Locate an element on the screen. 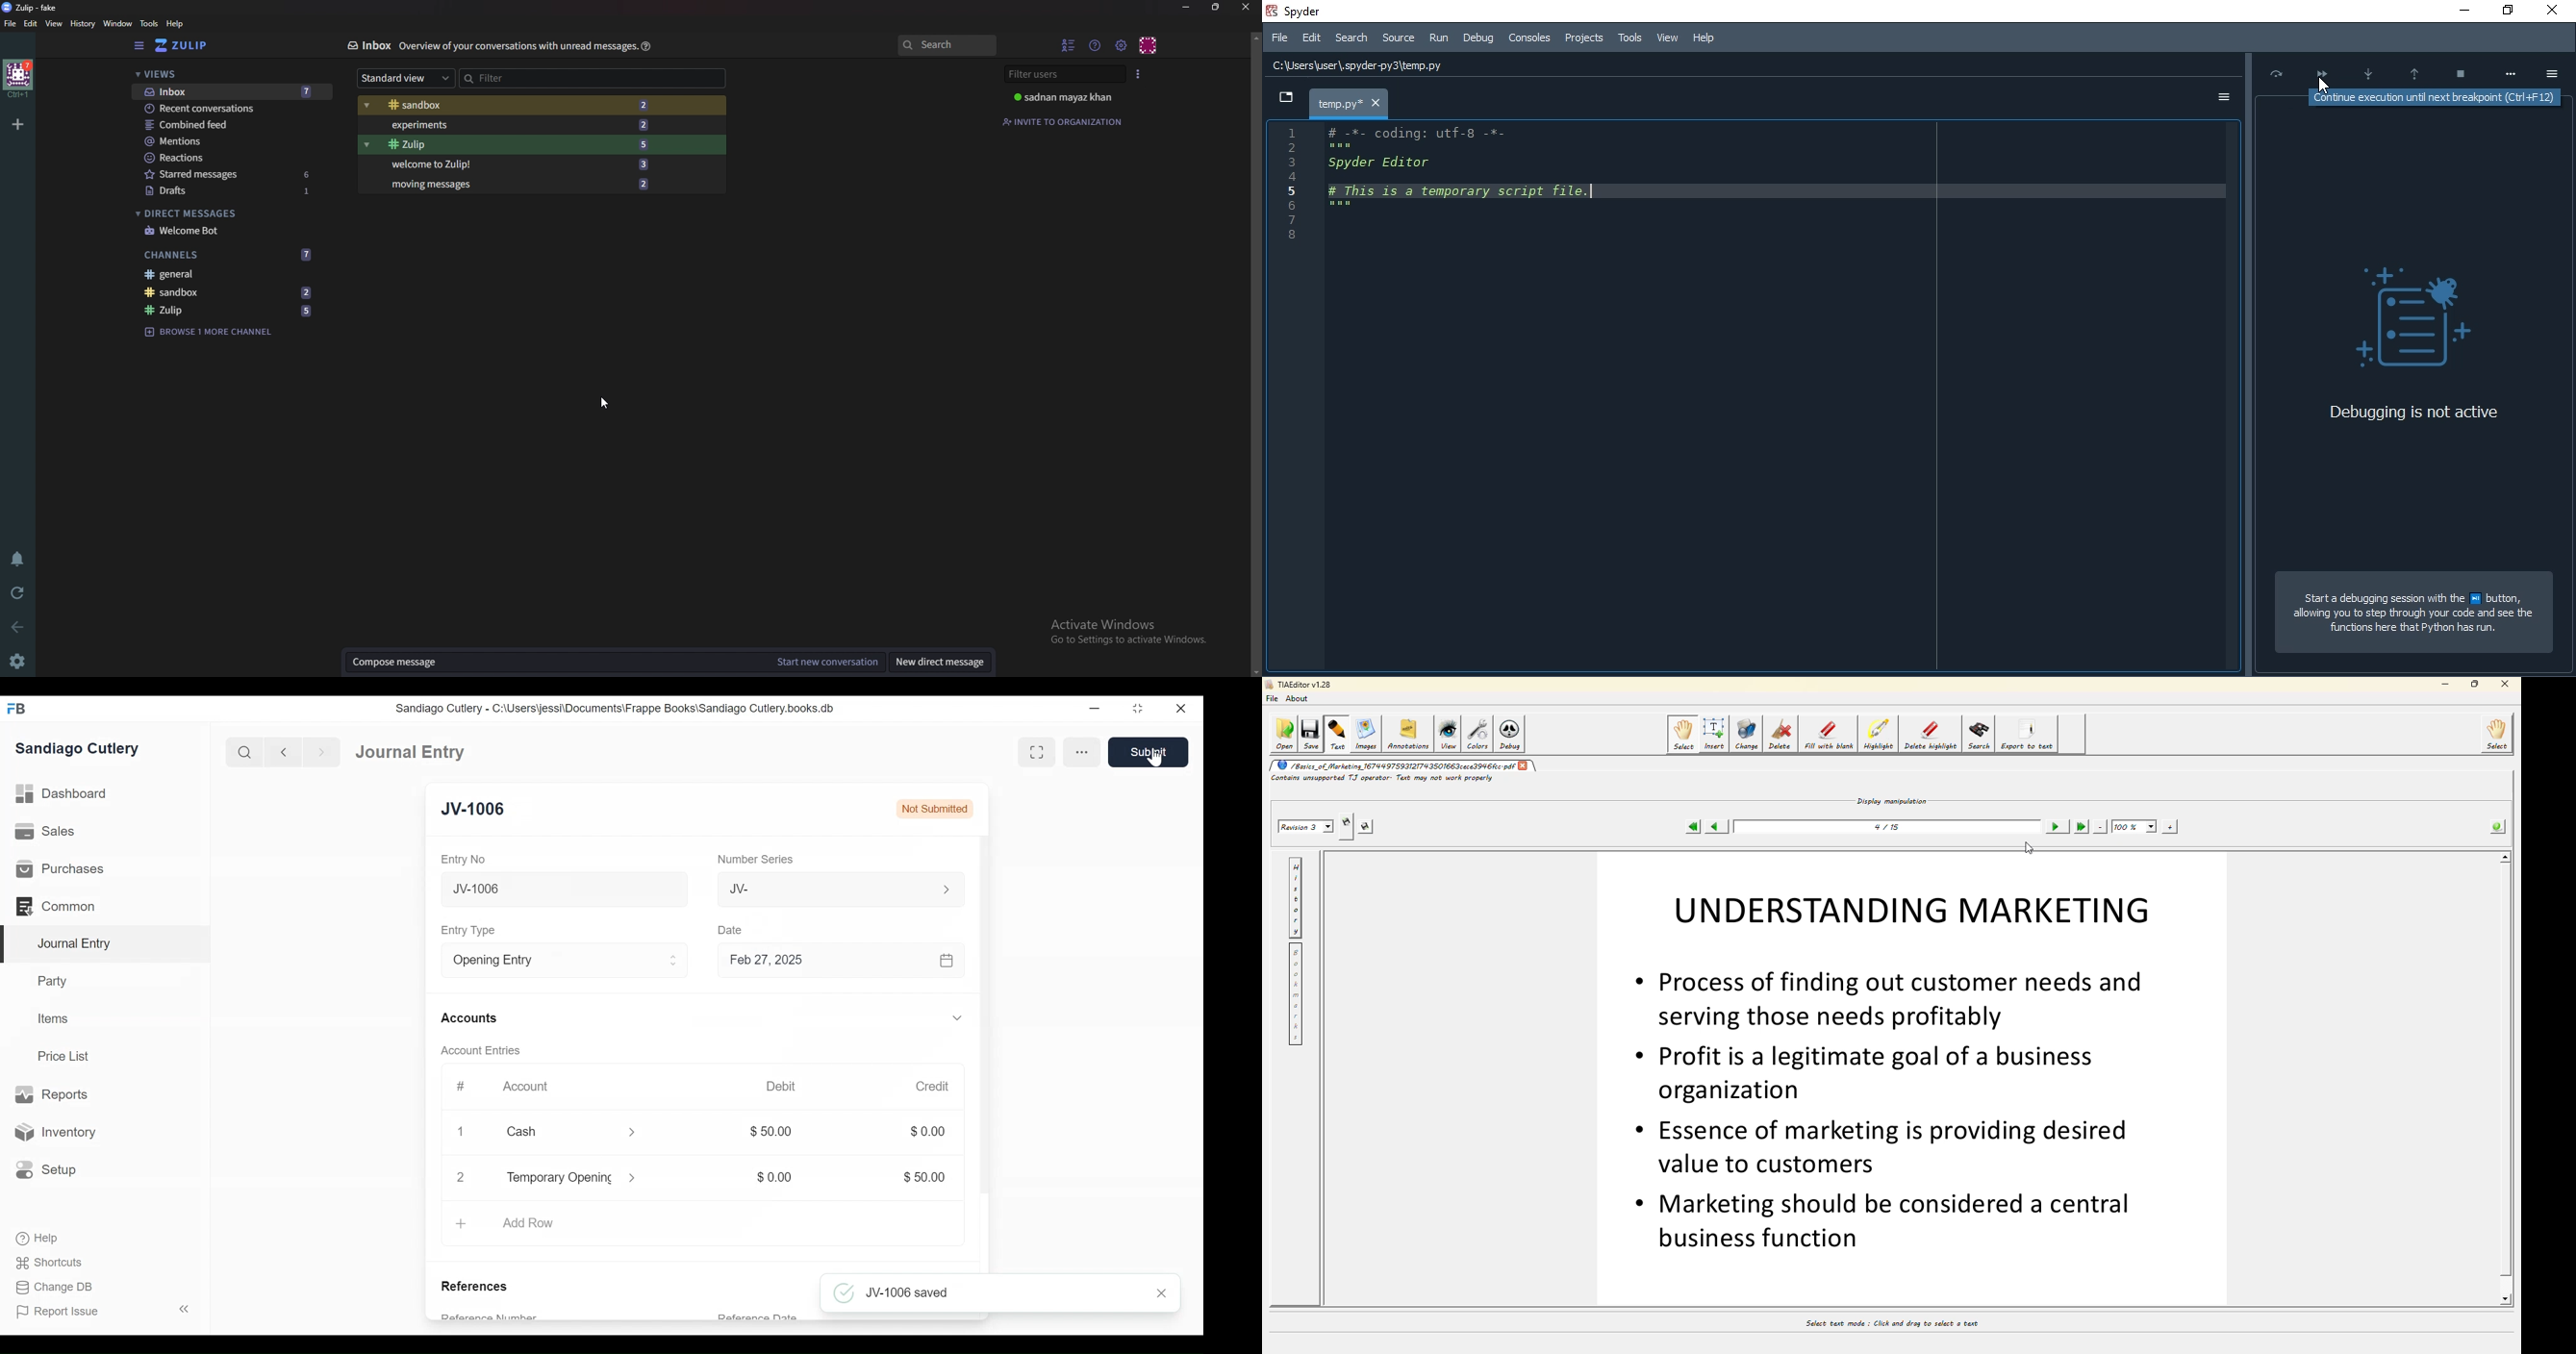  cursor is located at coordinates (606, 403).